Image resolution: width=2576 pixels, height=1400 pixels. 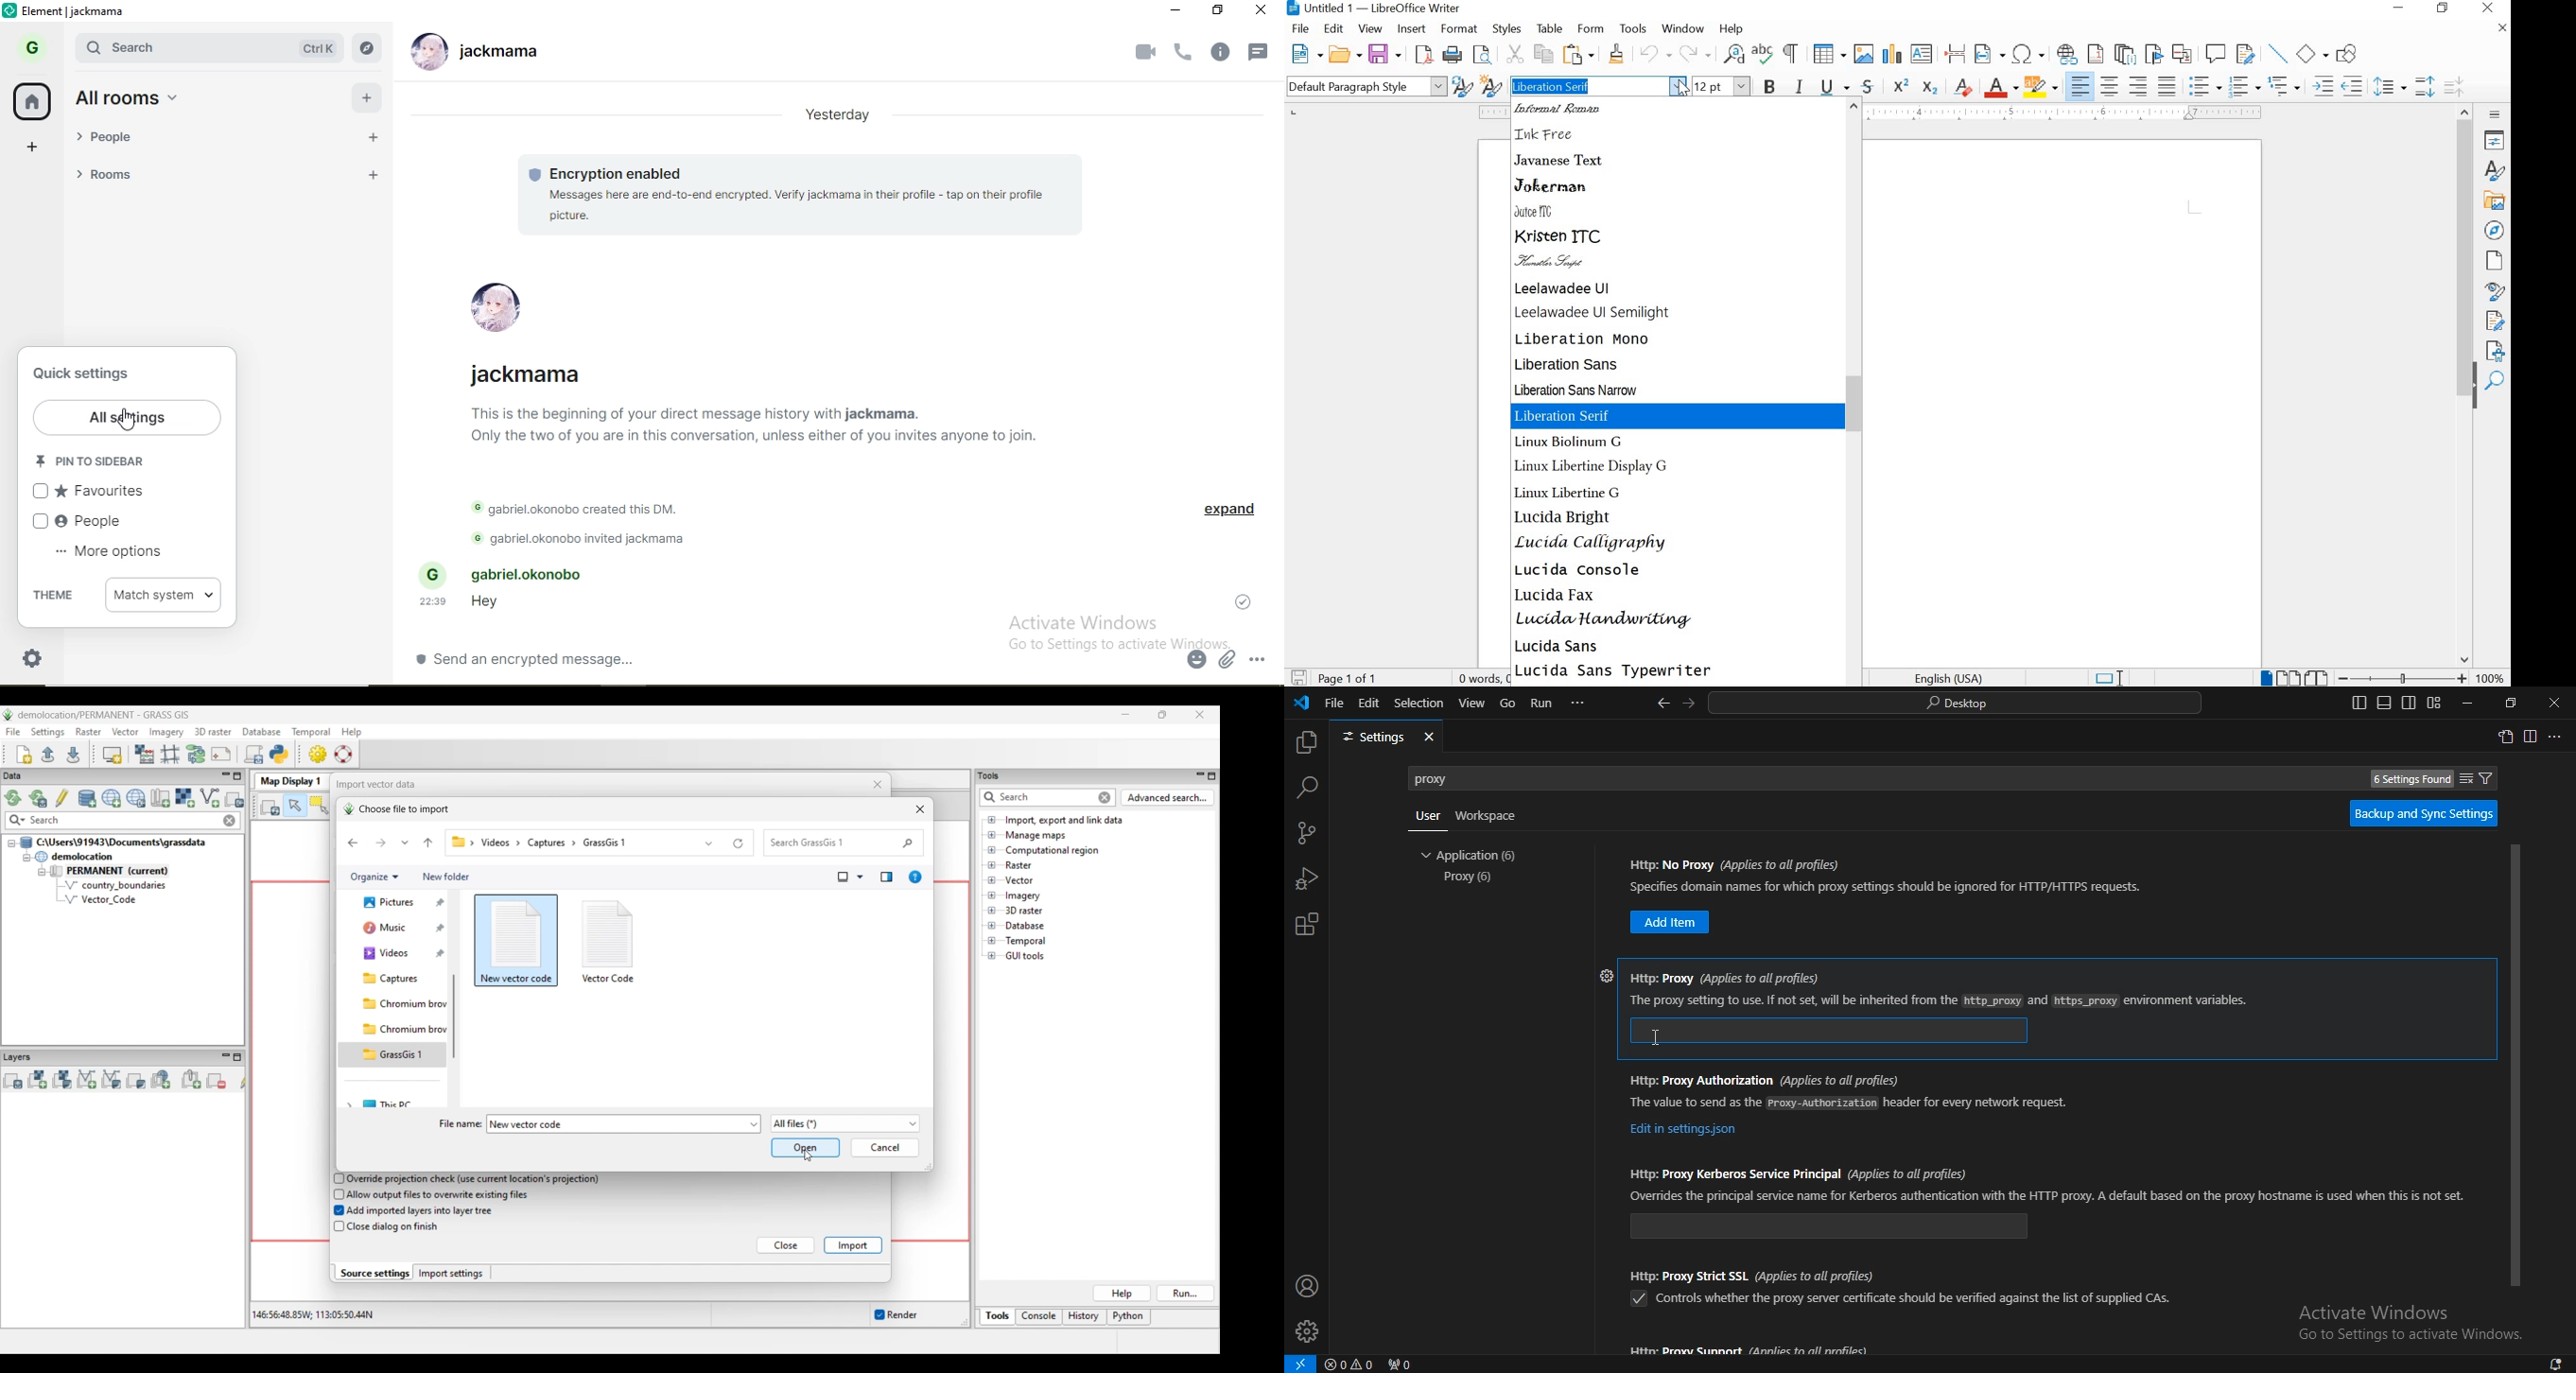 I want to click on INFORMAL ROMAN, so click(x=1565, y=109).